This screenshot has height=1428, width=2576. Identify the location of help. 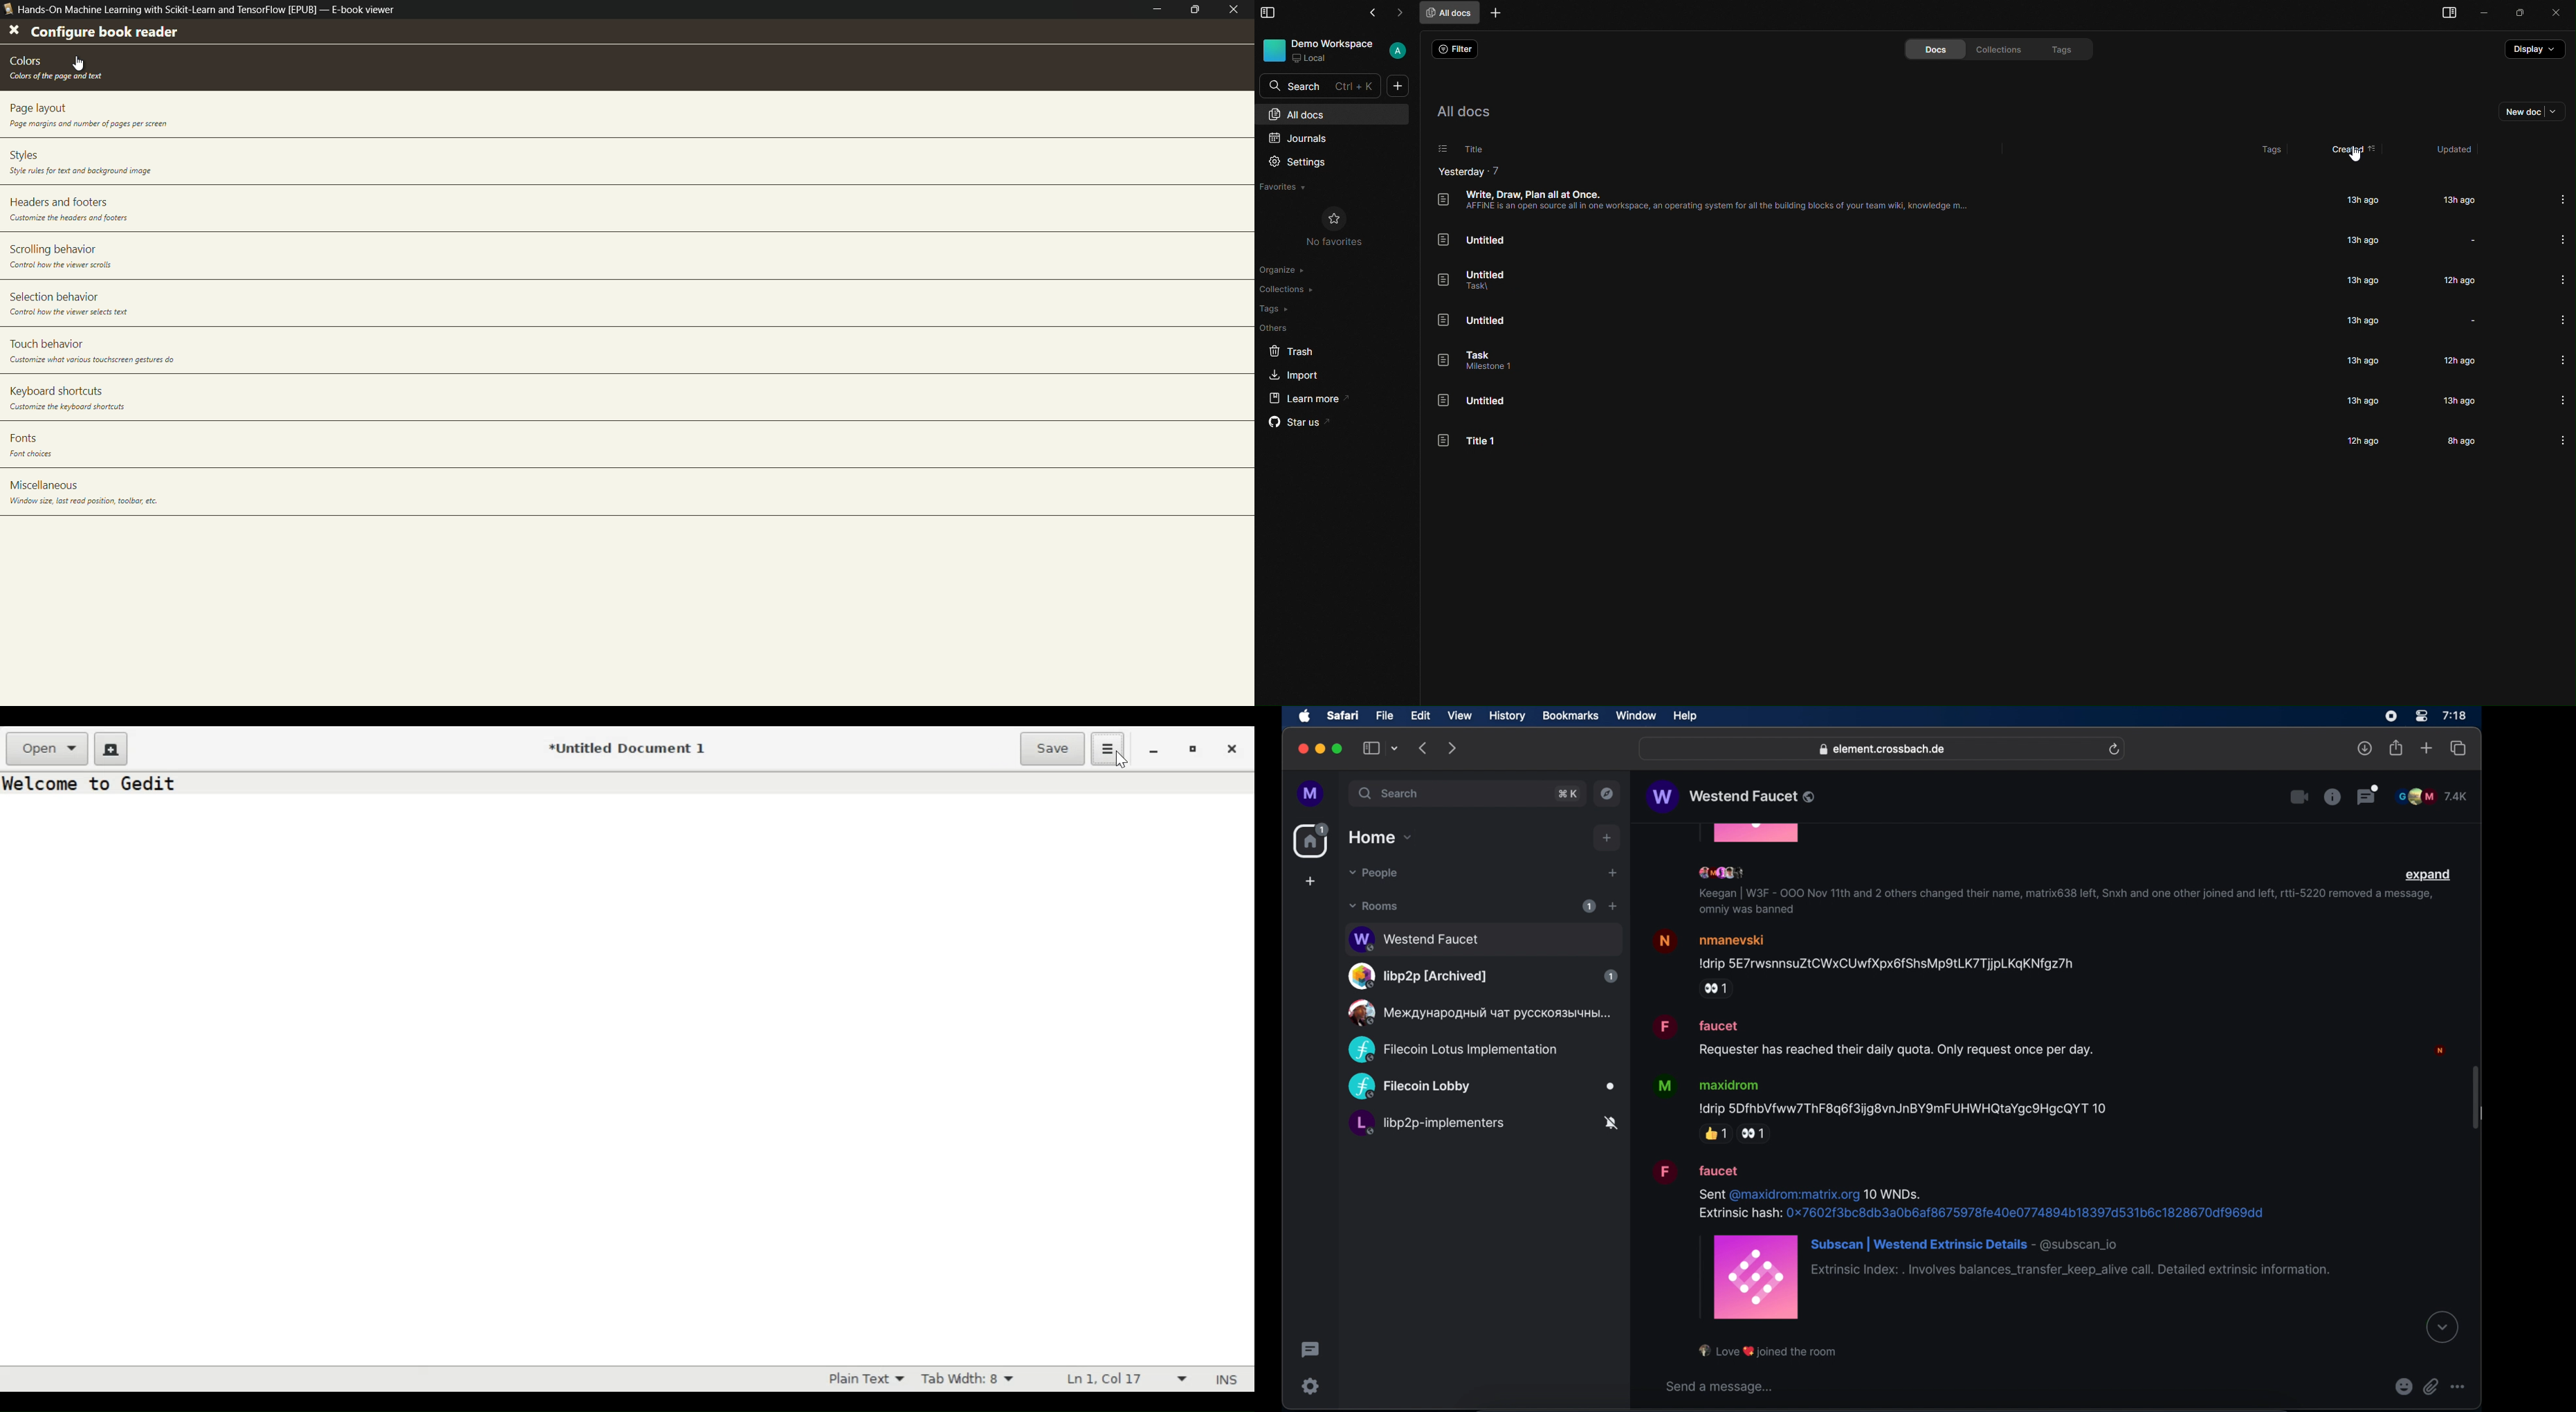
(1685, 716).